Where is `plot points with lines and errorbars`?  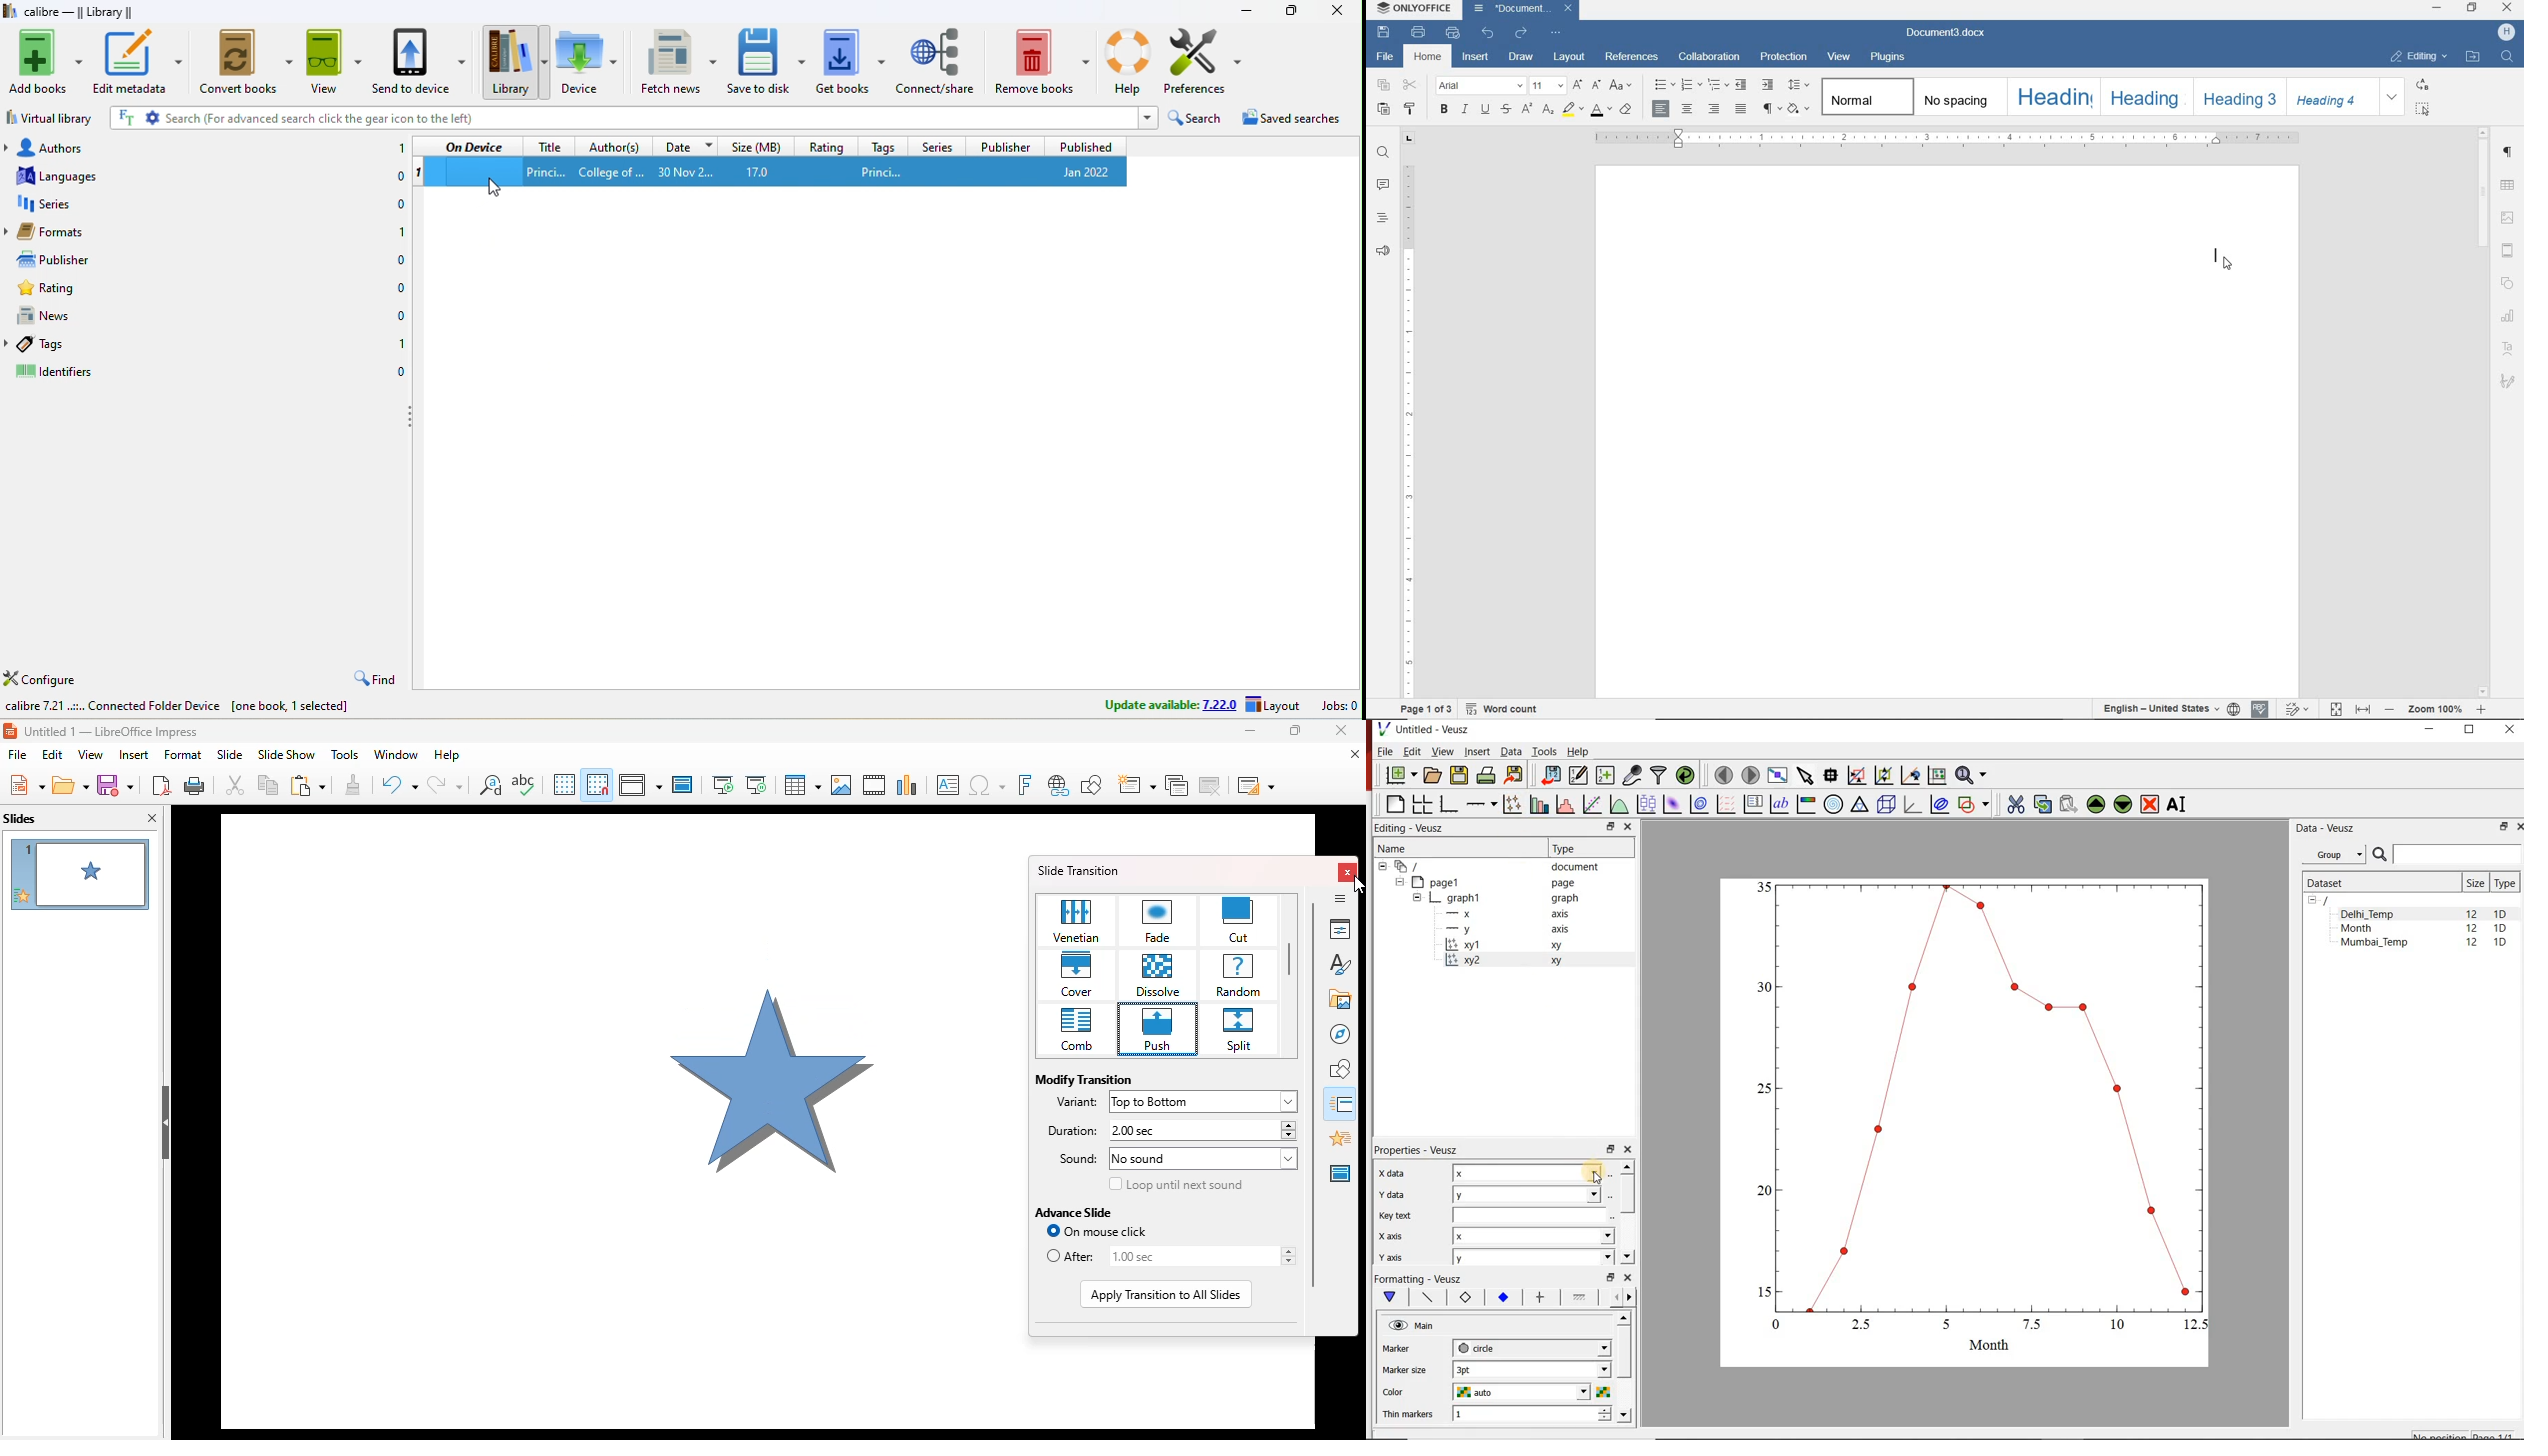 plot points with lines and errorbars is located at coordinates (1511, 805).